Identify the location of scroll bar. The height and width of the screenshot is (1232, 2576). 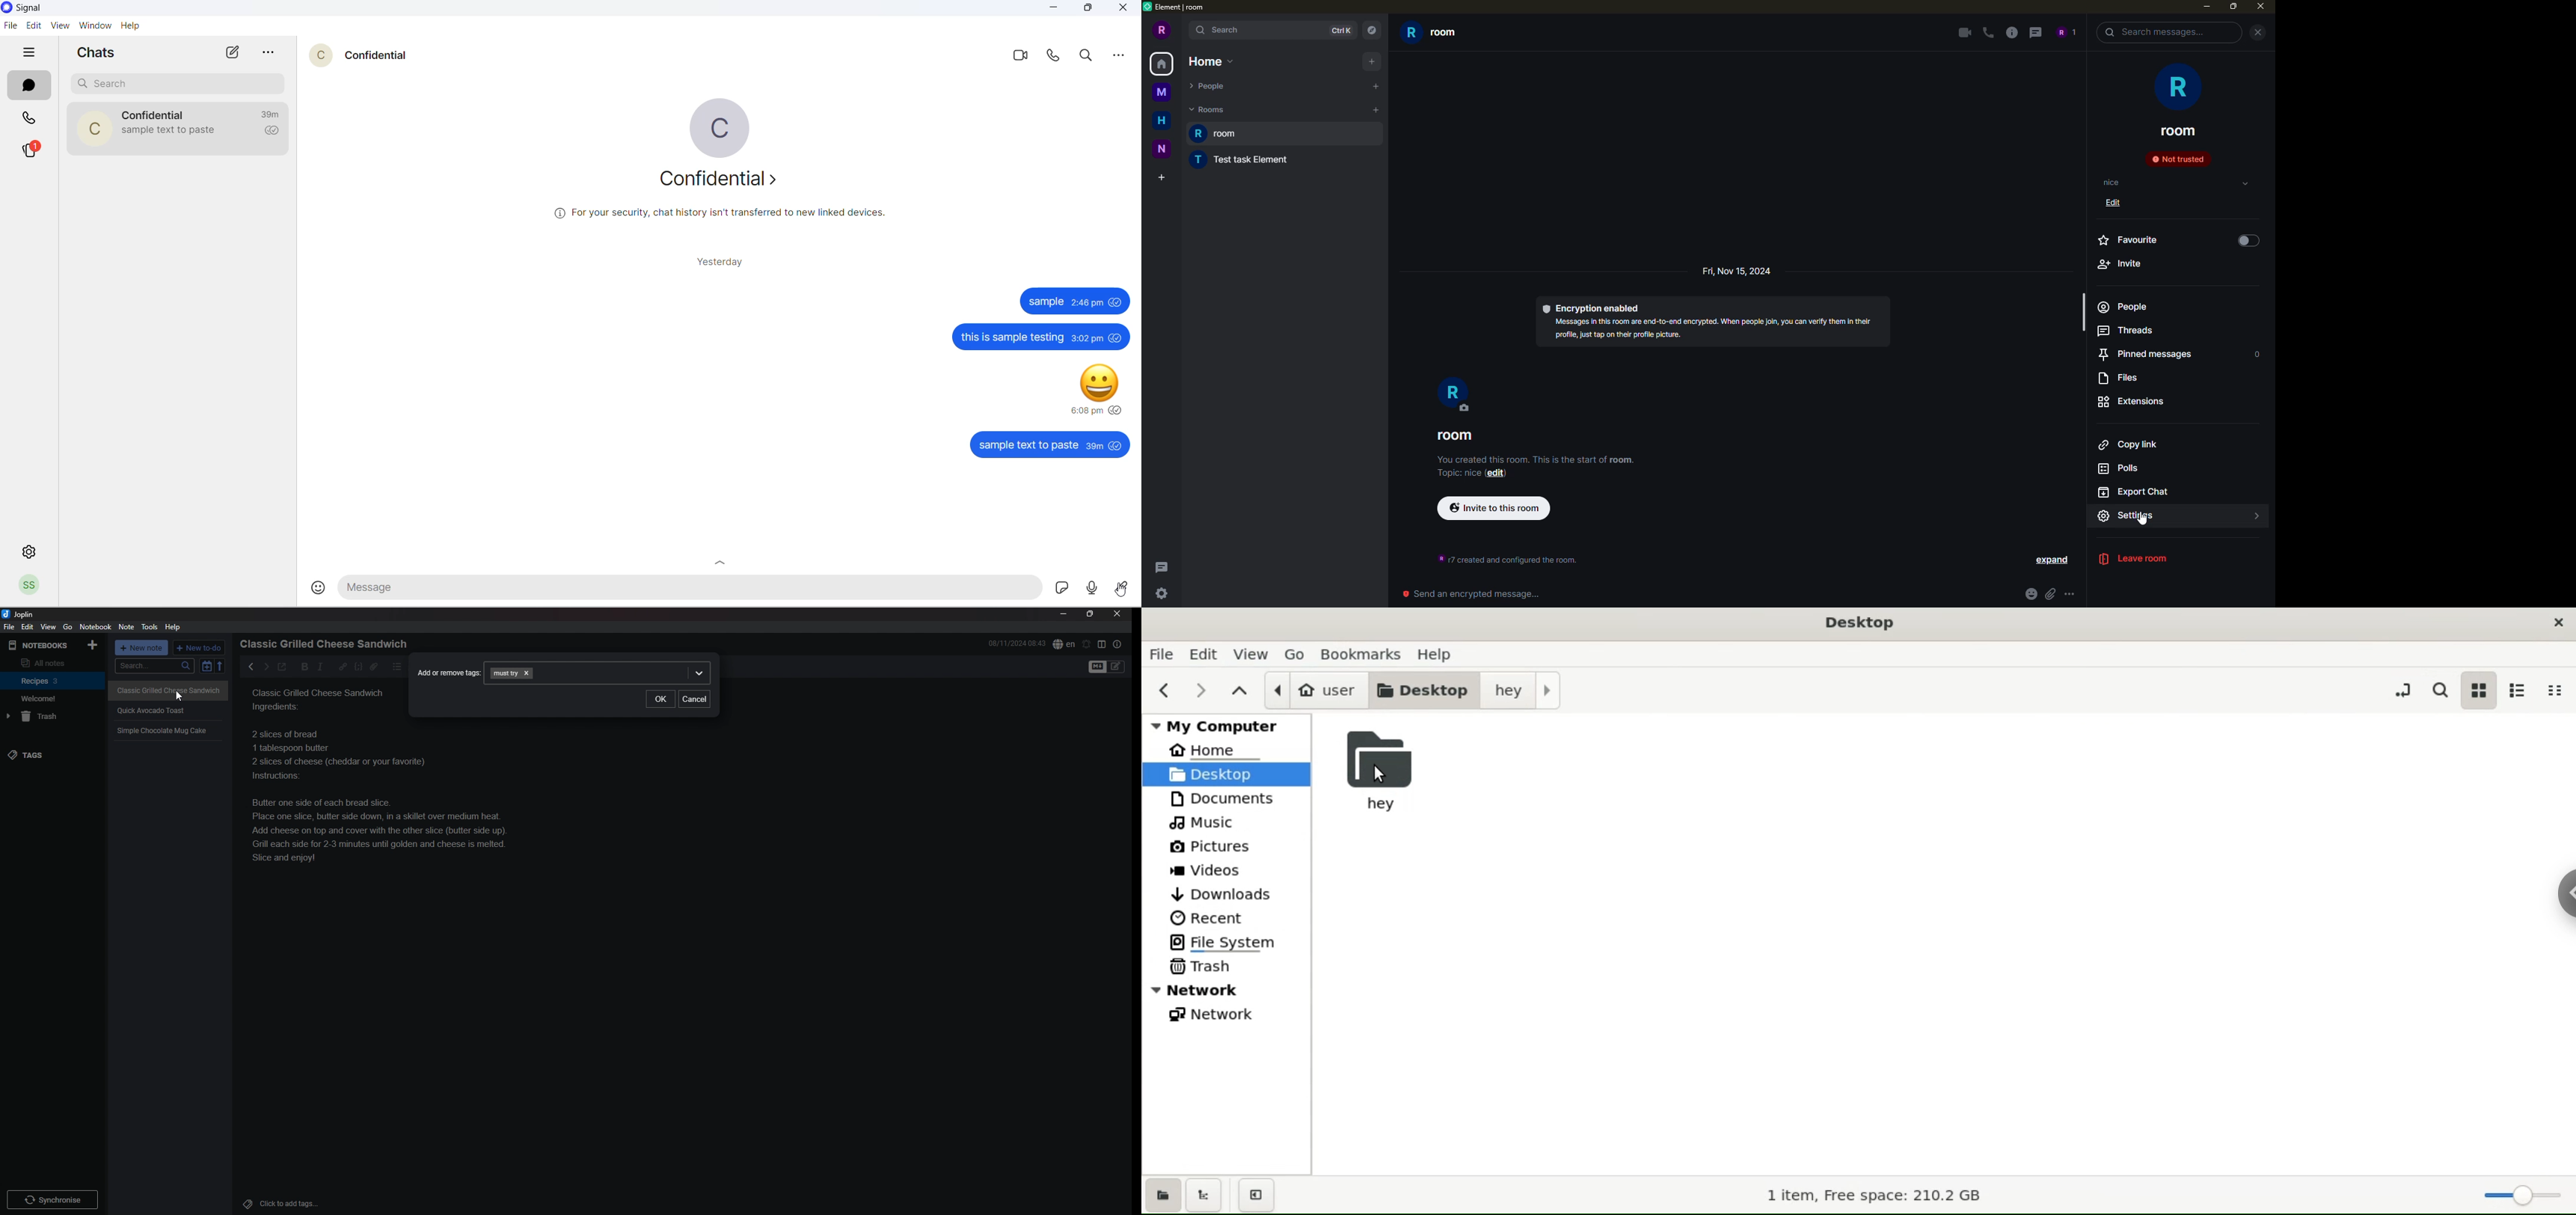
(2083, 317).